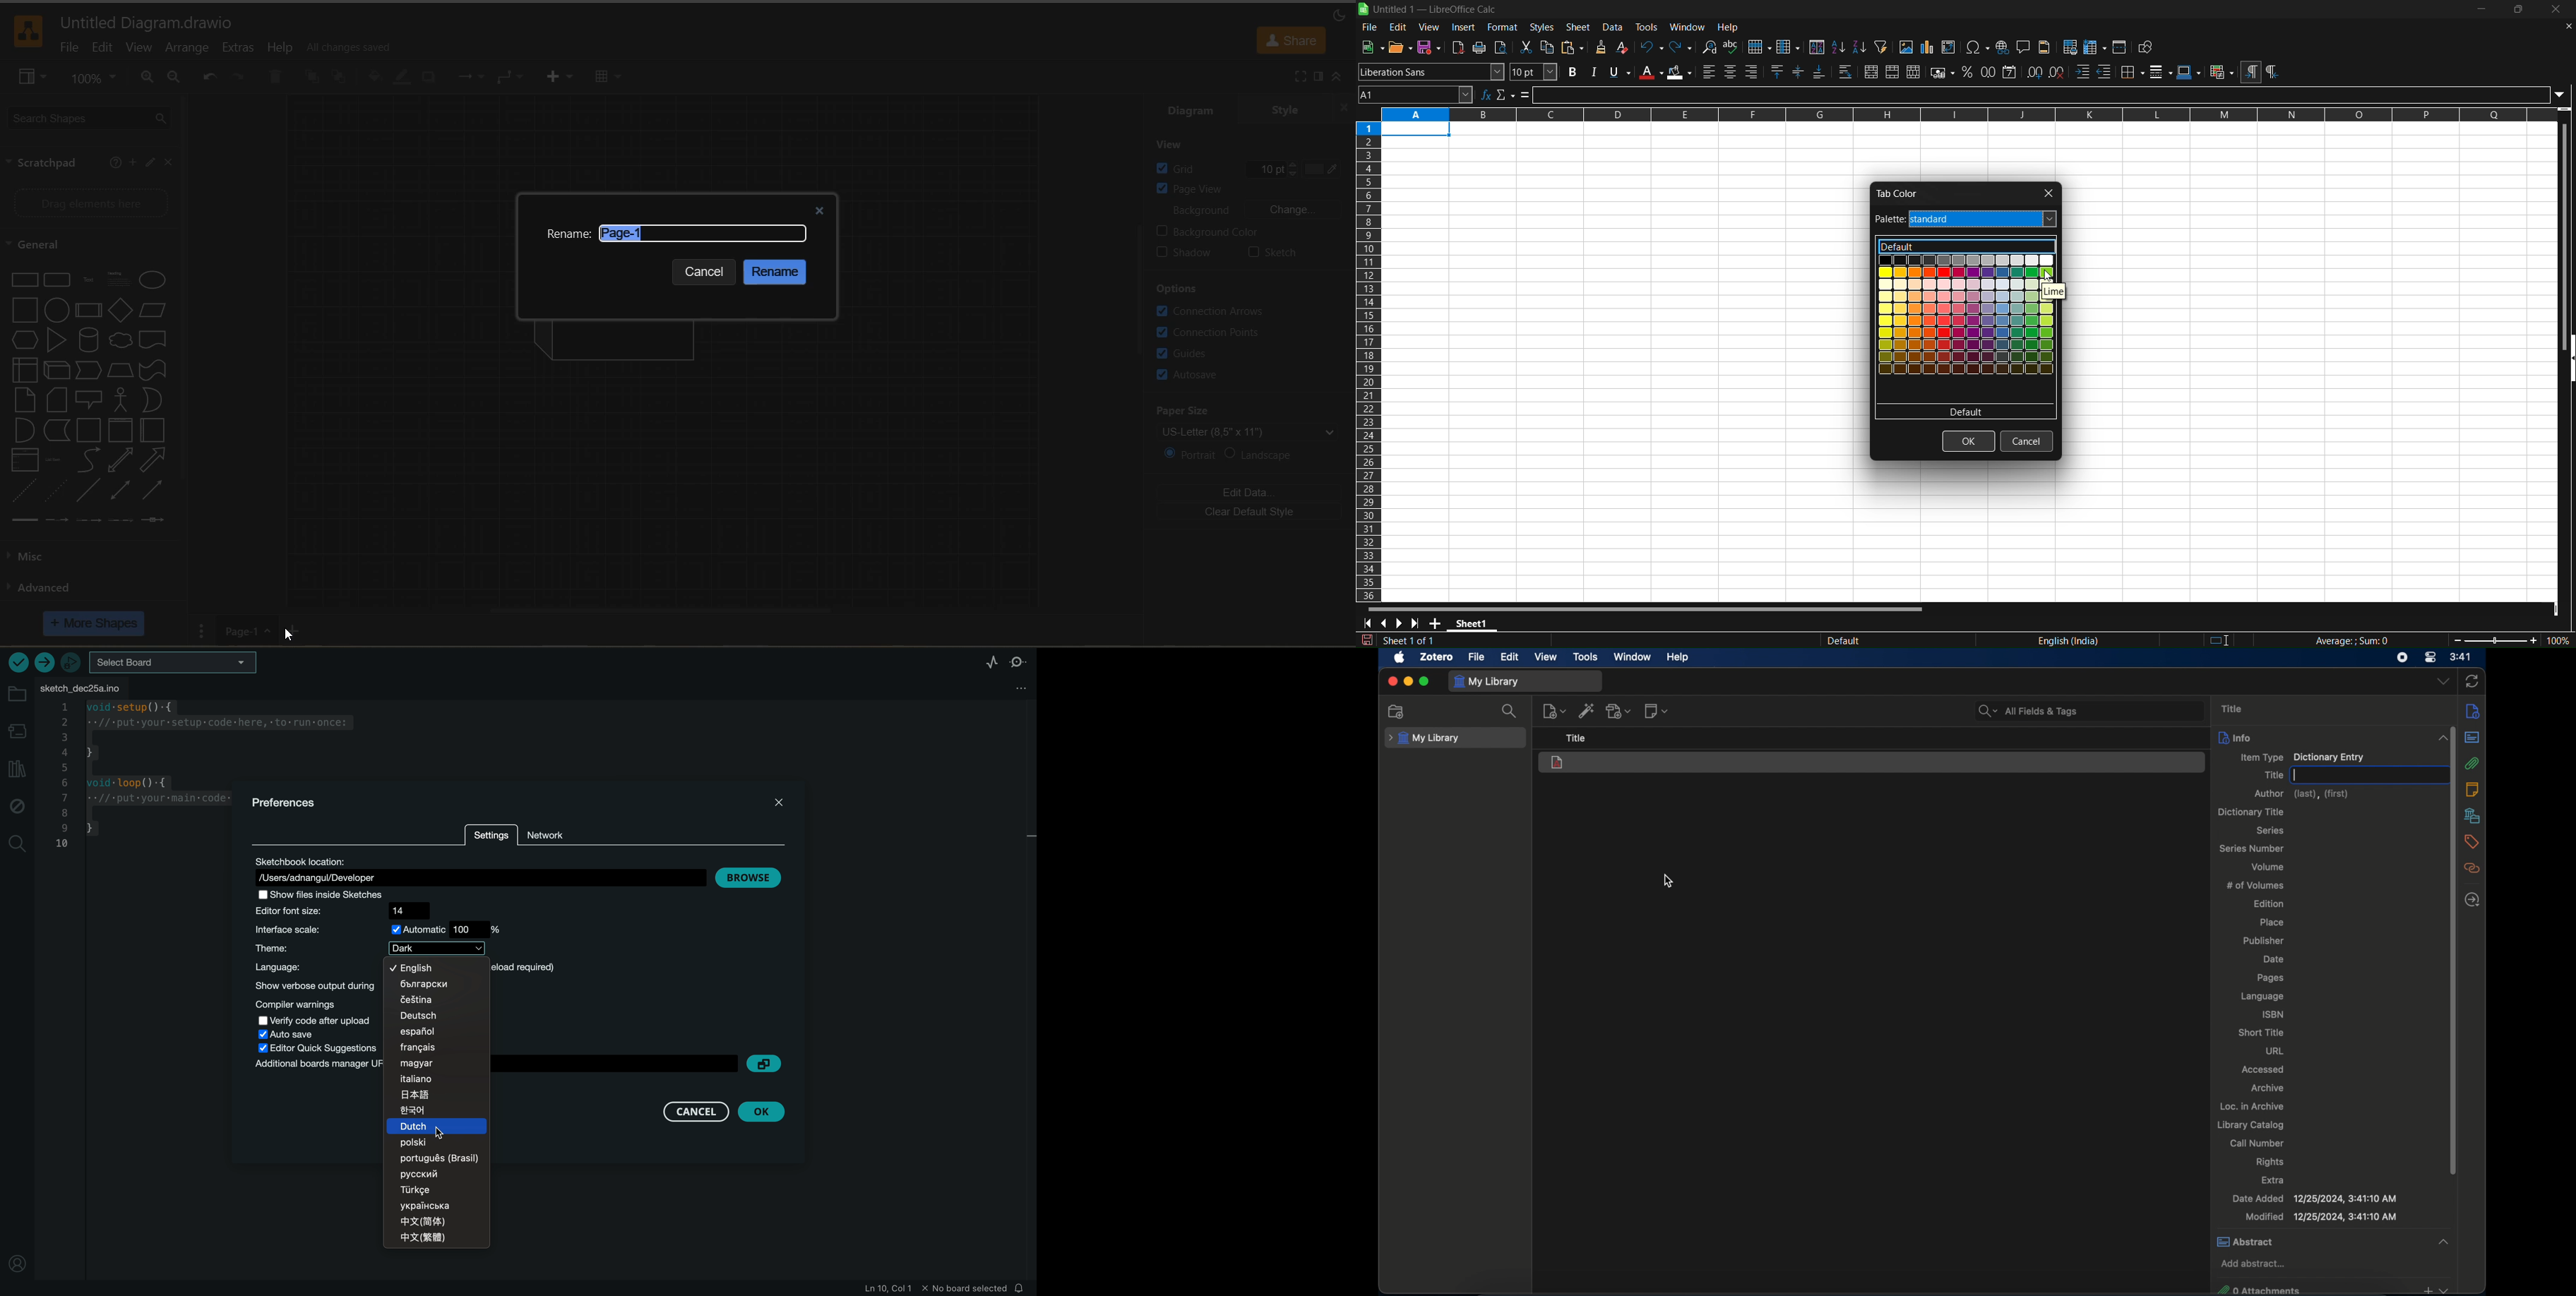  What do you see at coordinates (1668, 881) in the screenshot?
I see `cursor` at bounding box center [1668, 881].